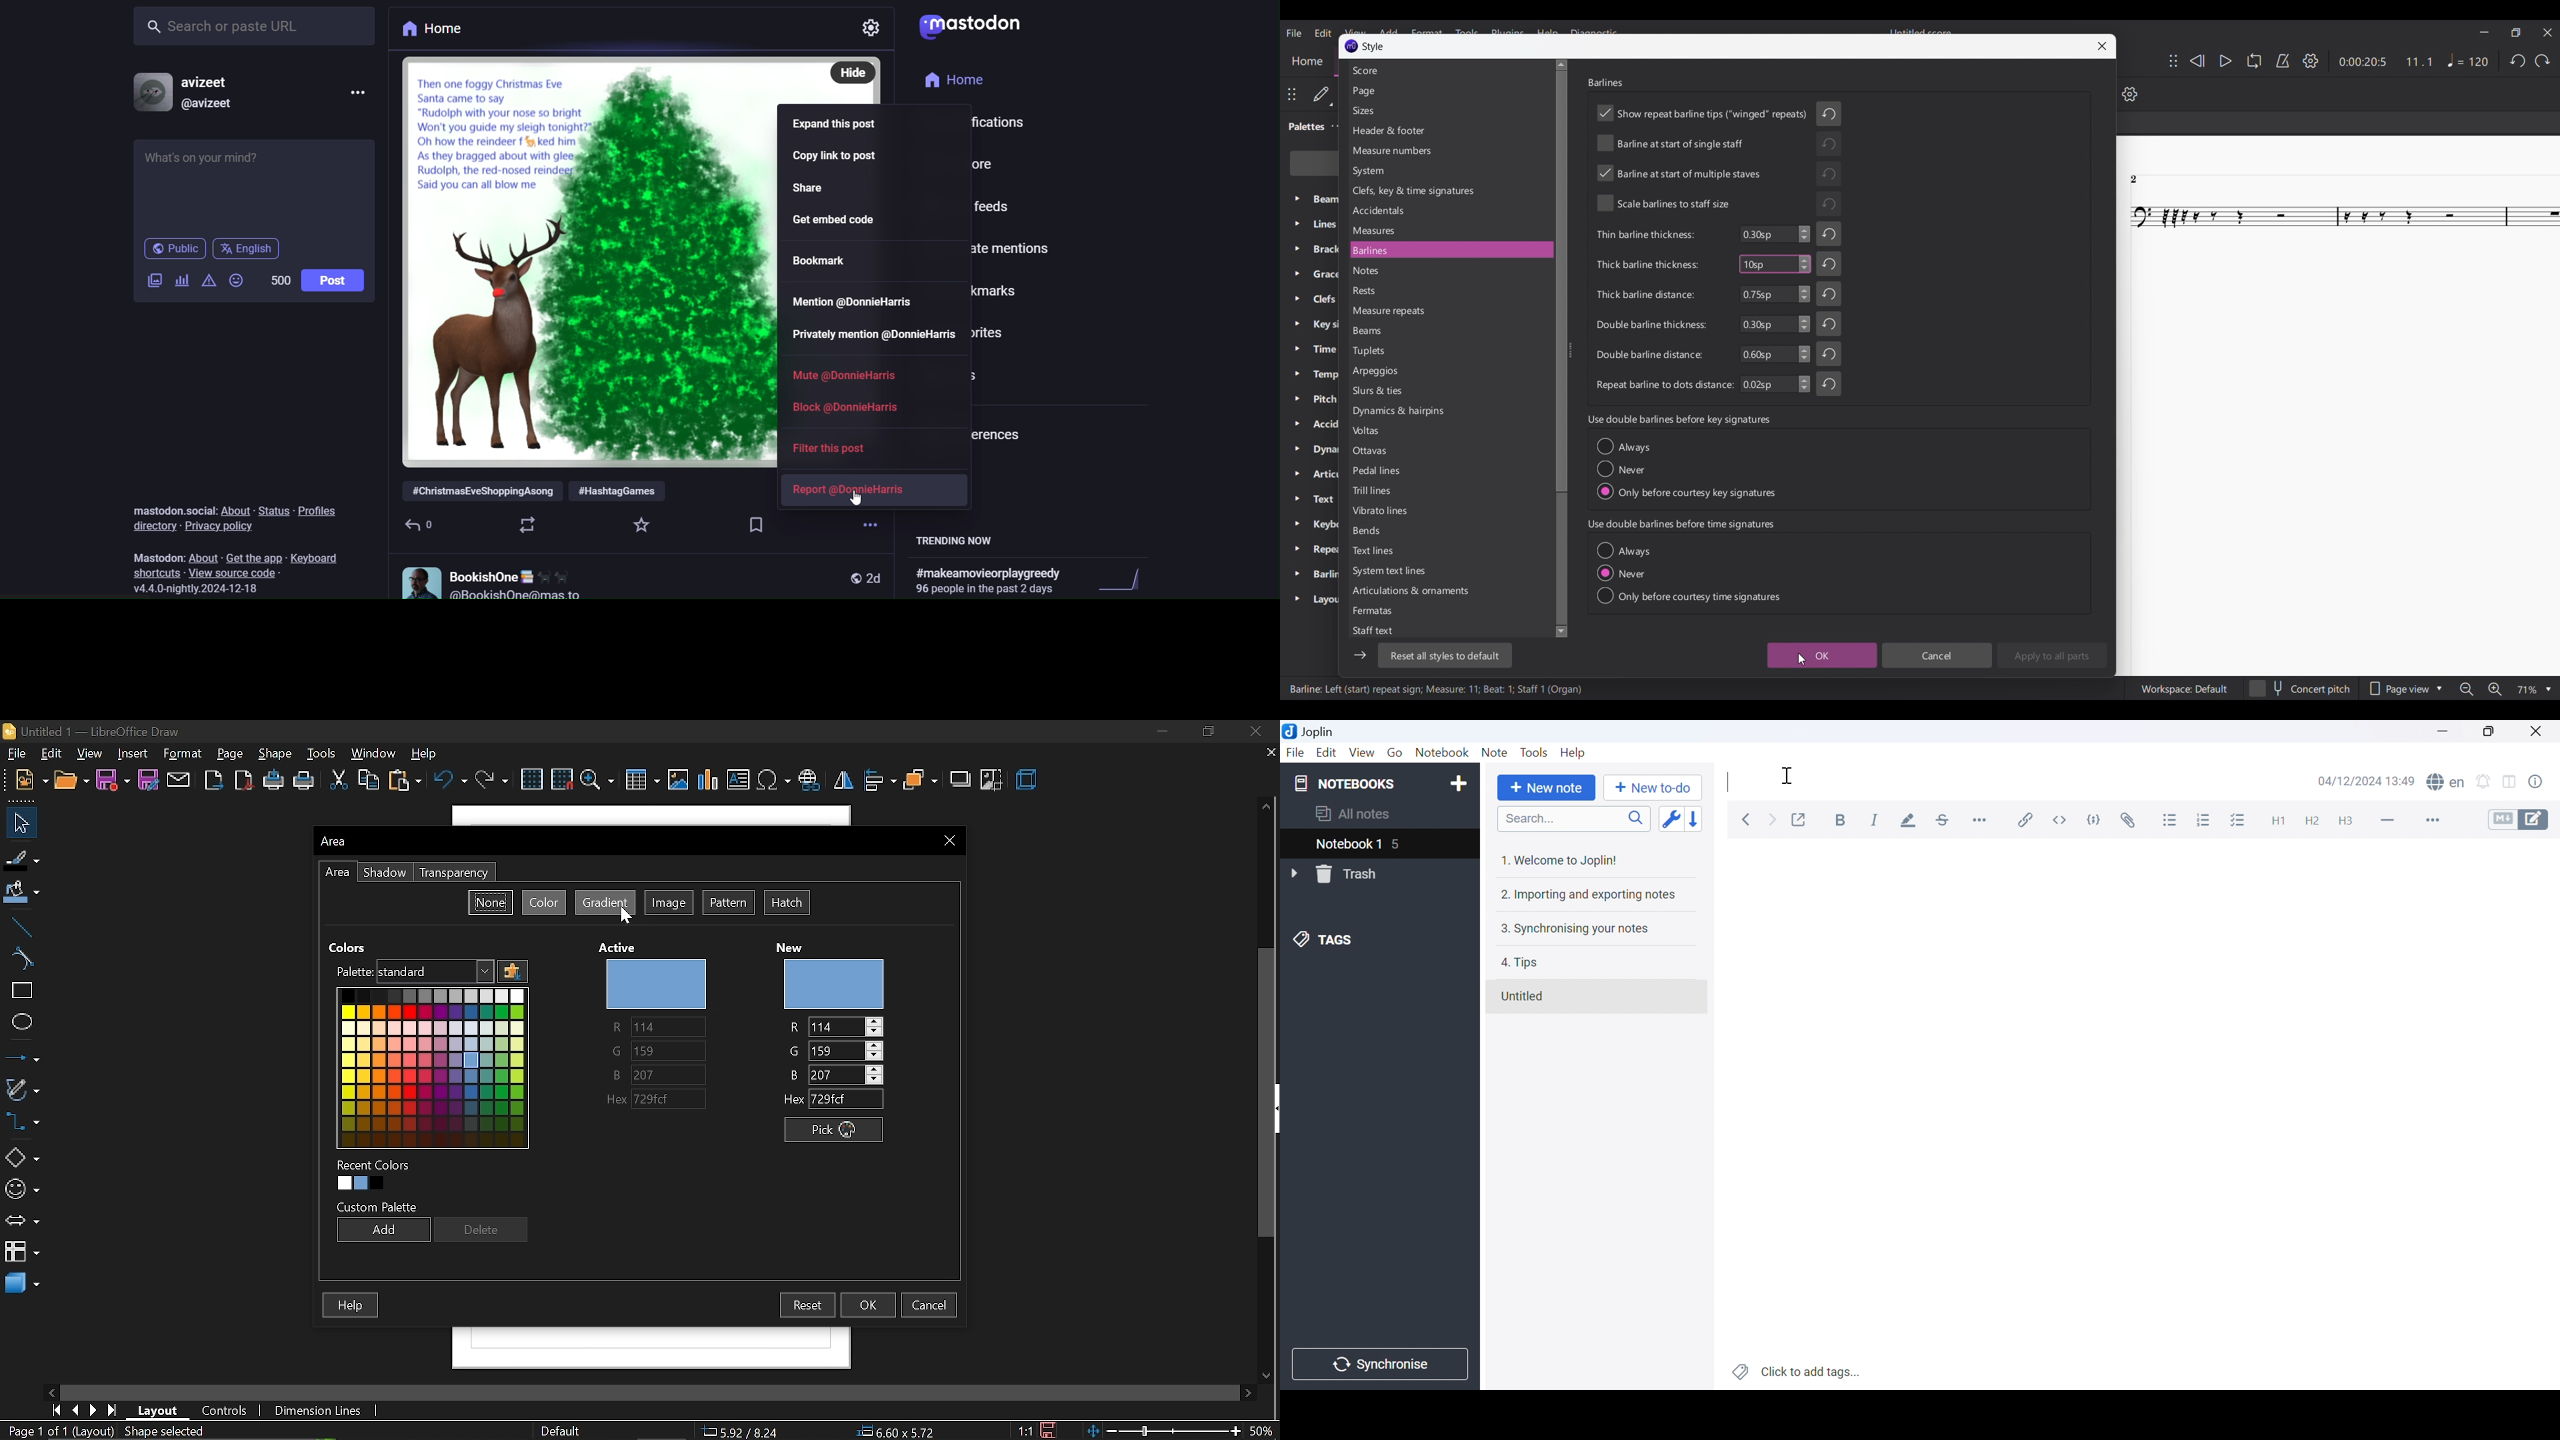 This screenshot has width=2576, height=1456. I want to click on about, so click(237, 511).